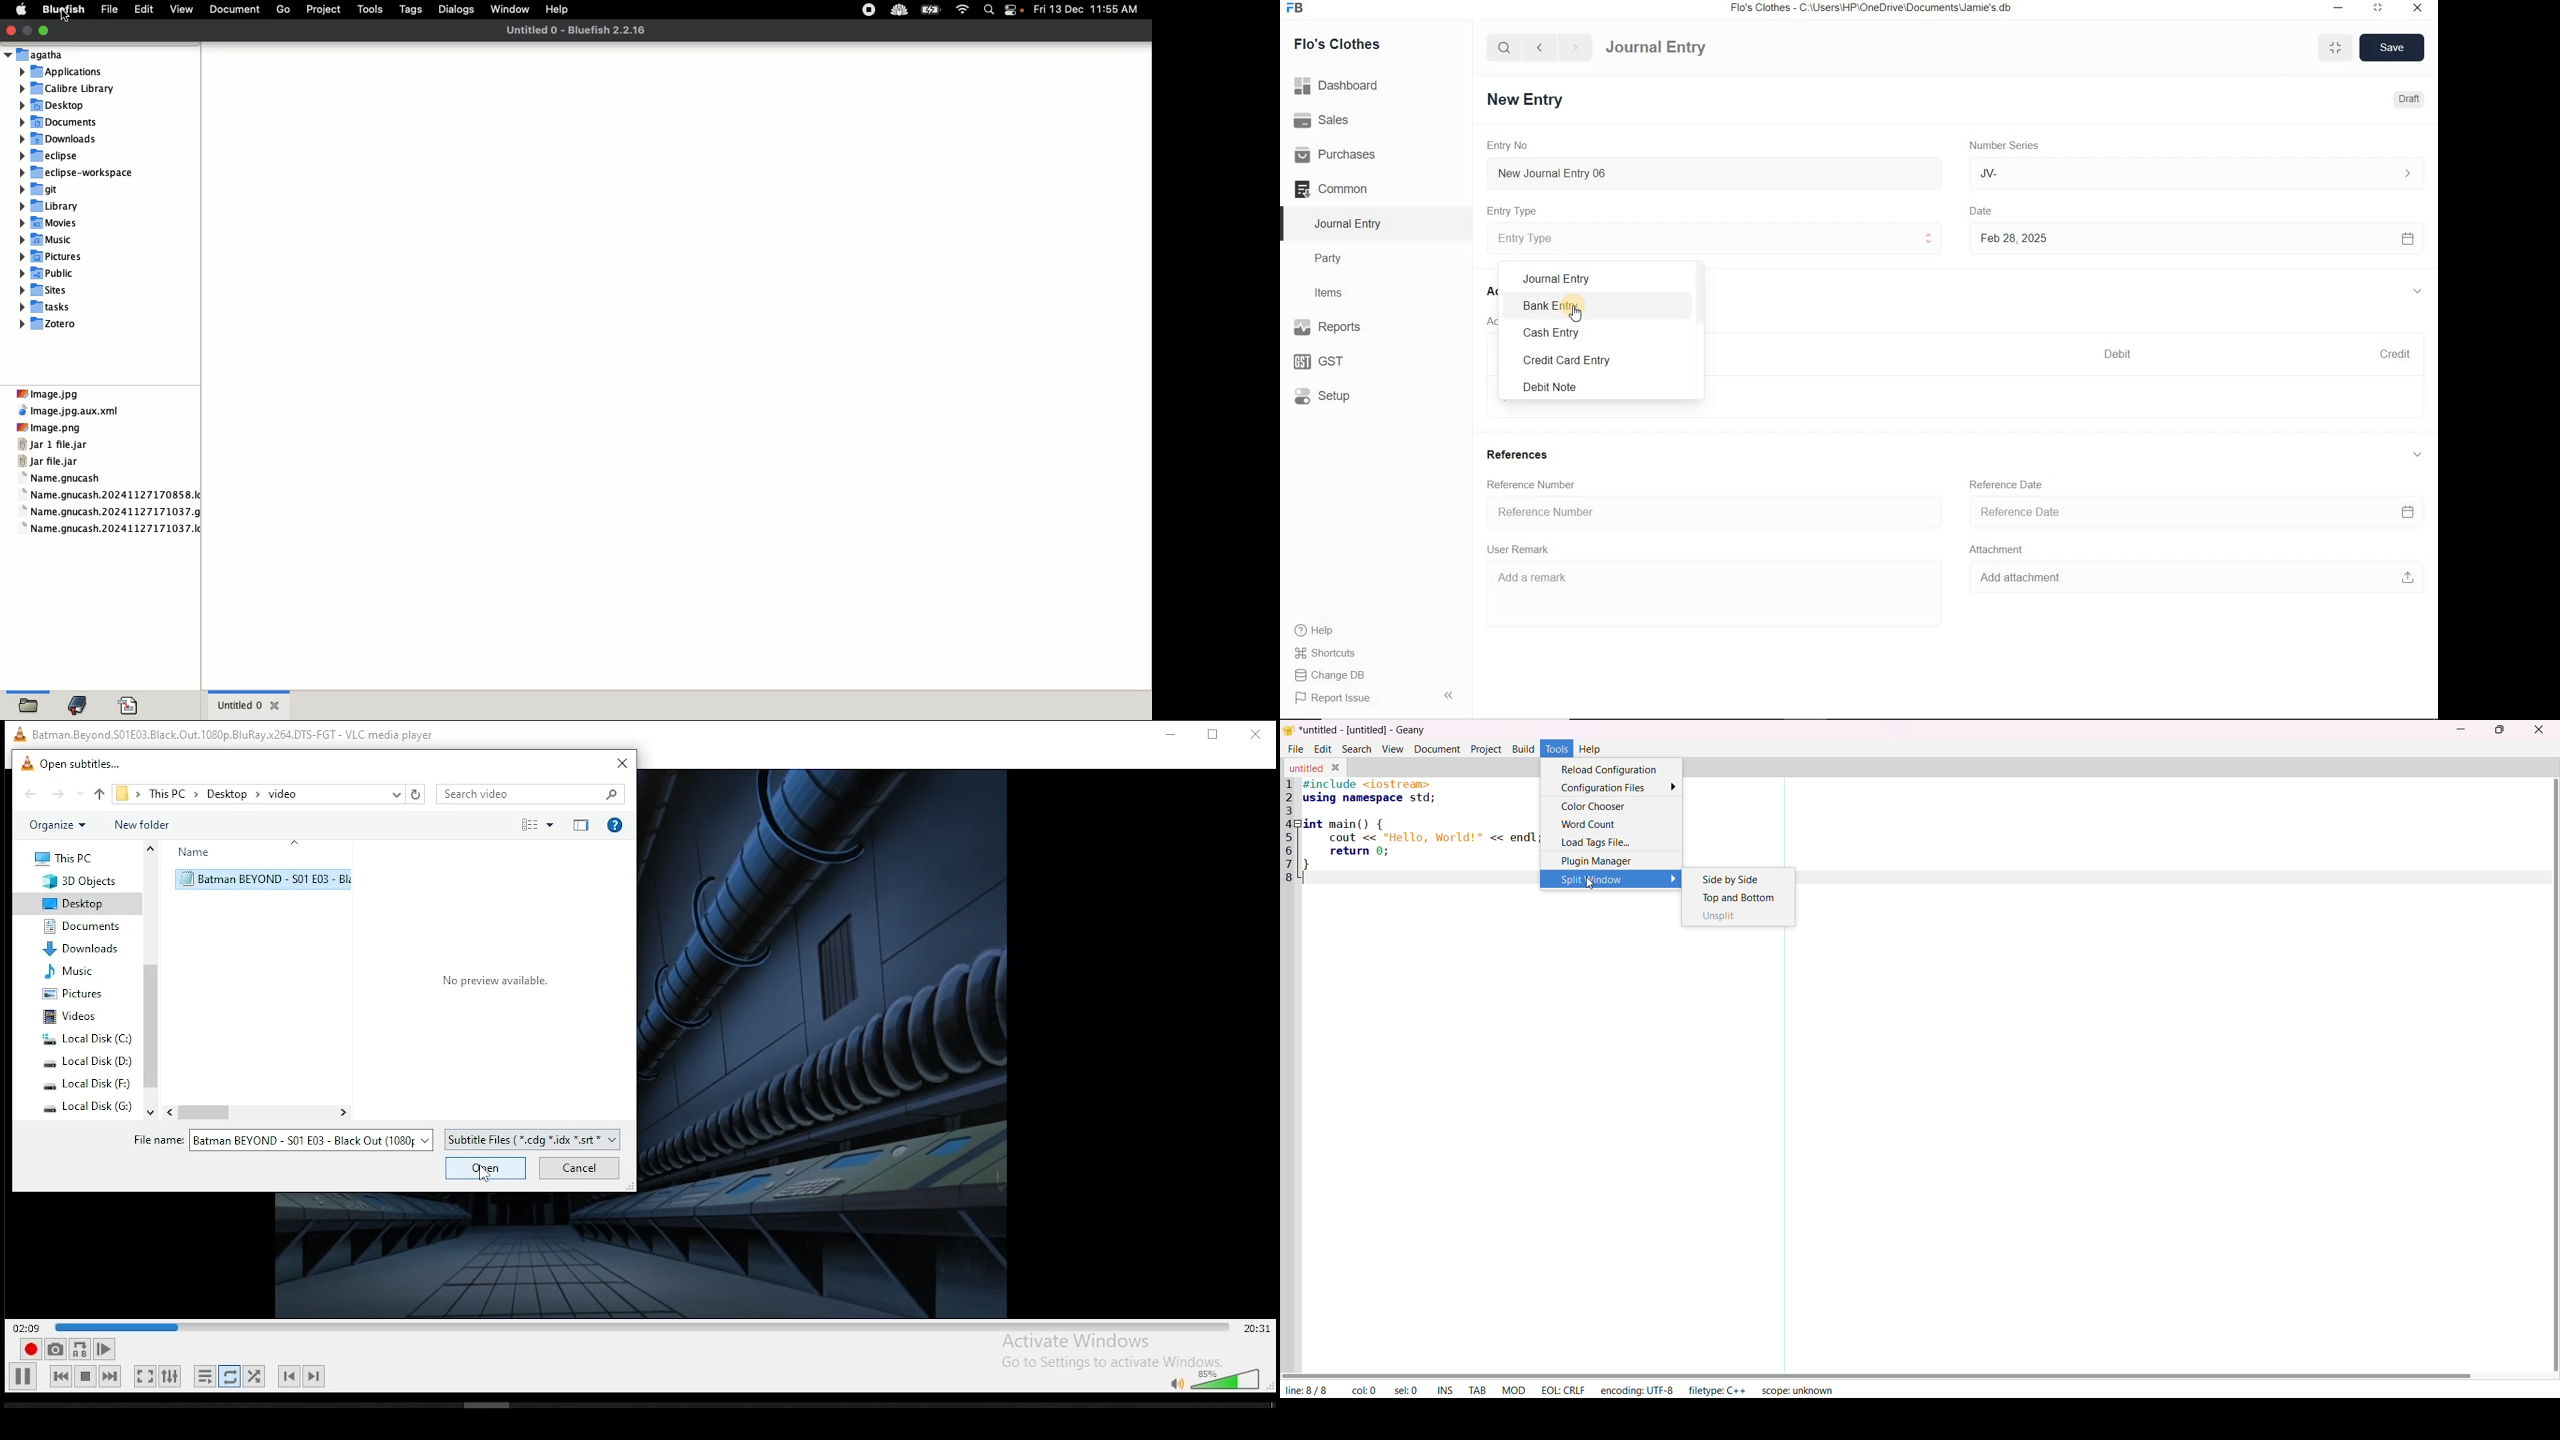 This screenshot has height=1456, width=2576. Describe the element at coordinates (1176, 1383) in the screenshot. I see `mute/unmute` at that location.